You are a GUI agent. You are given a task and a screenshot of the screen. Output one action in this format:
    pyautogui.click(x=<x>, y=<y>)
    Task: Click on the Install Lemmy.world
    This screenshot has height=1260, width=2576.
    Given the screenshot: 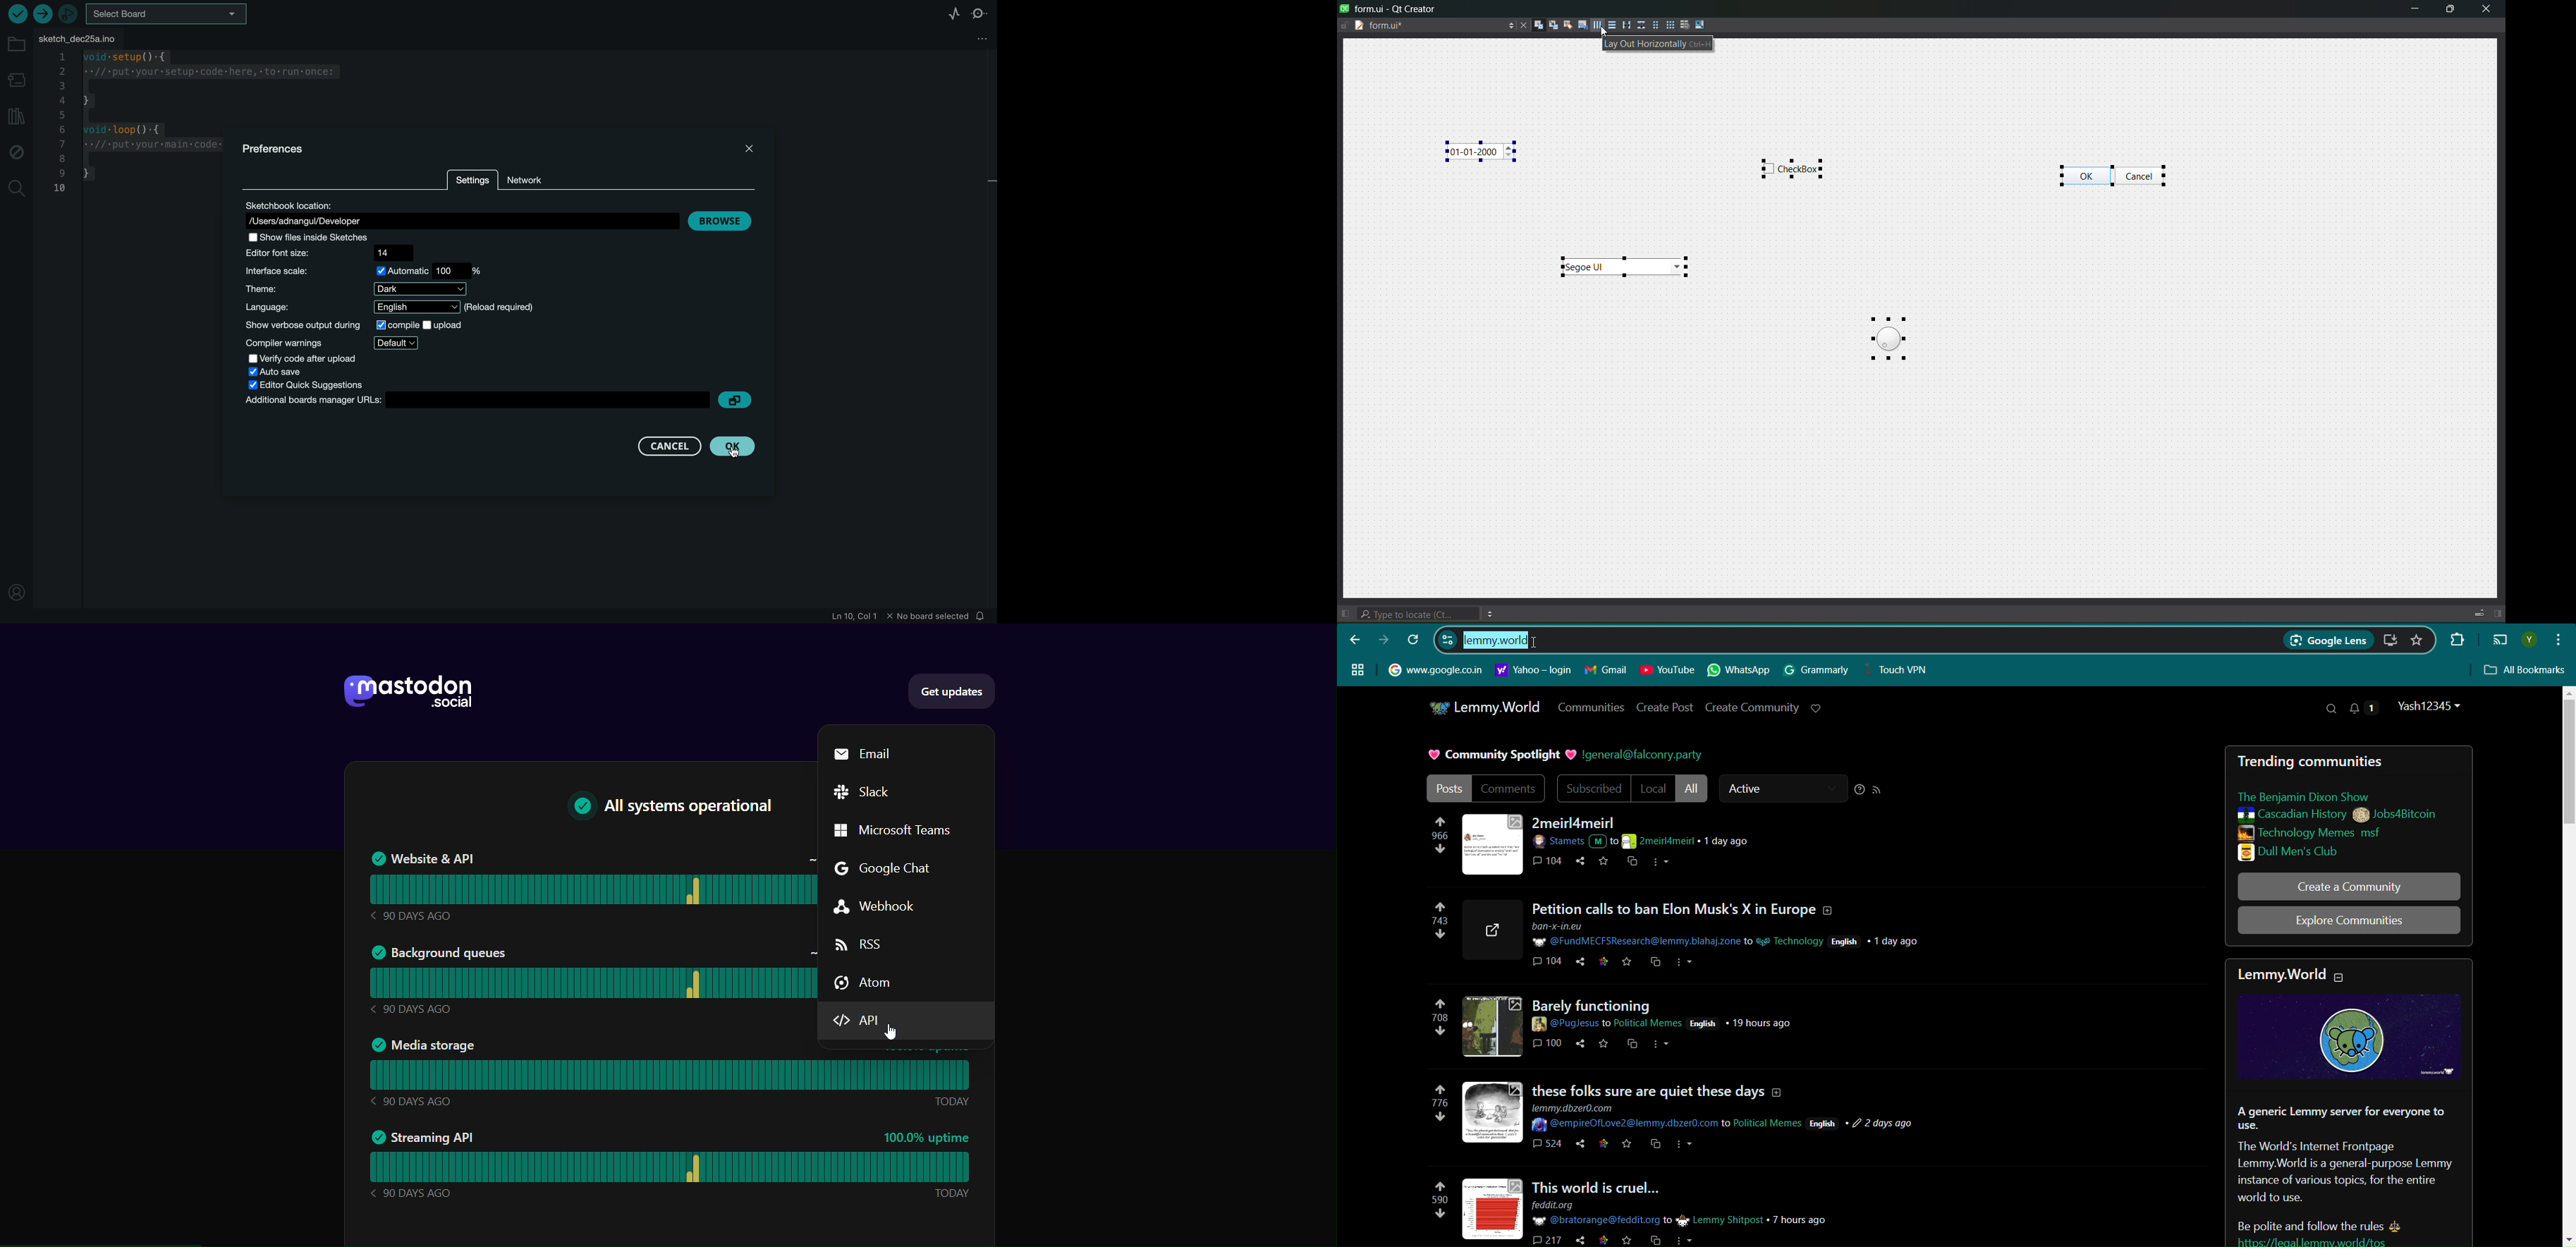 What is the action you would take?
    pyautogui.click(x=2392, y=640)
    